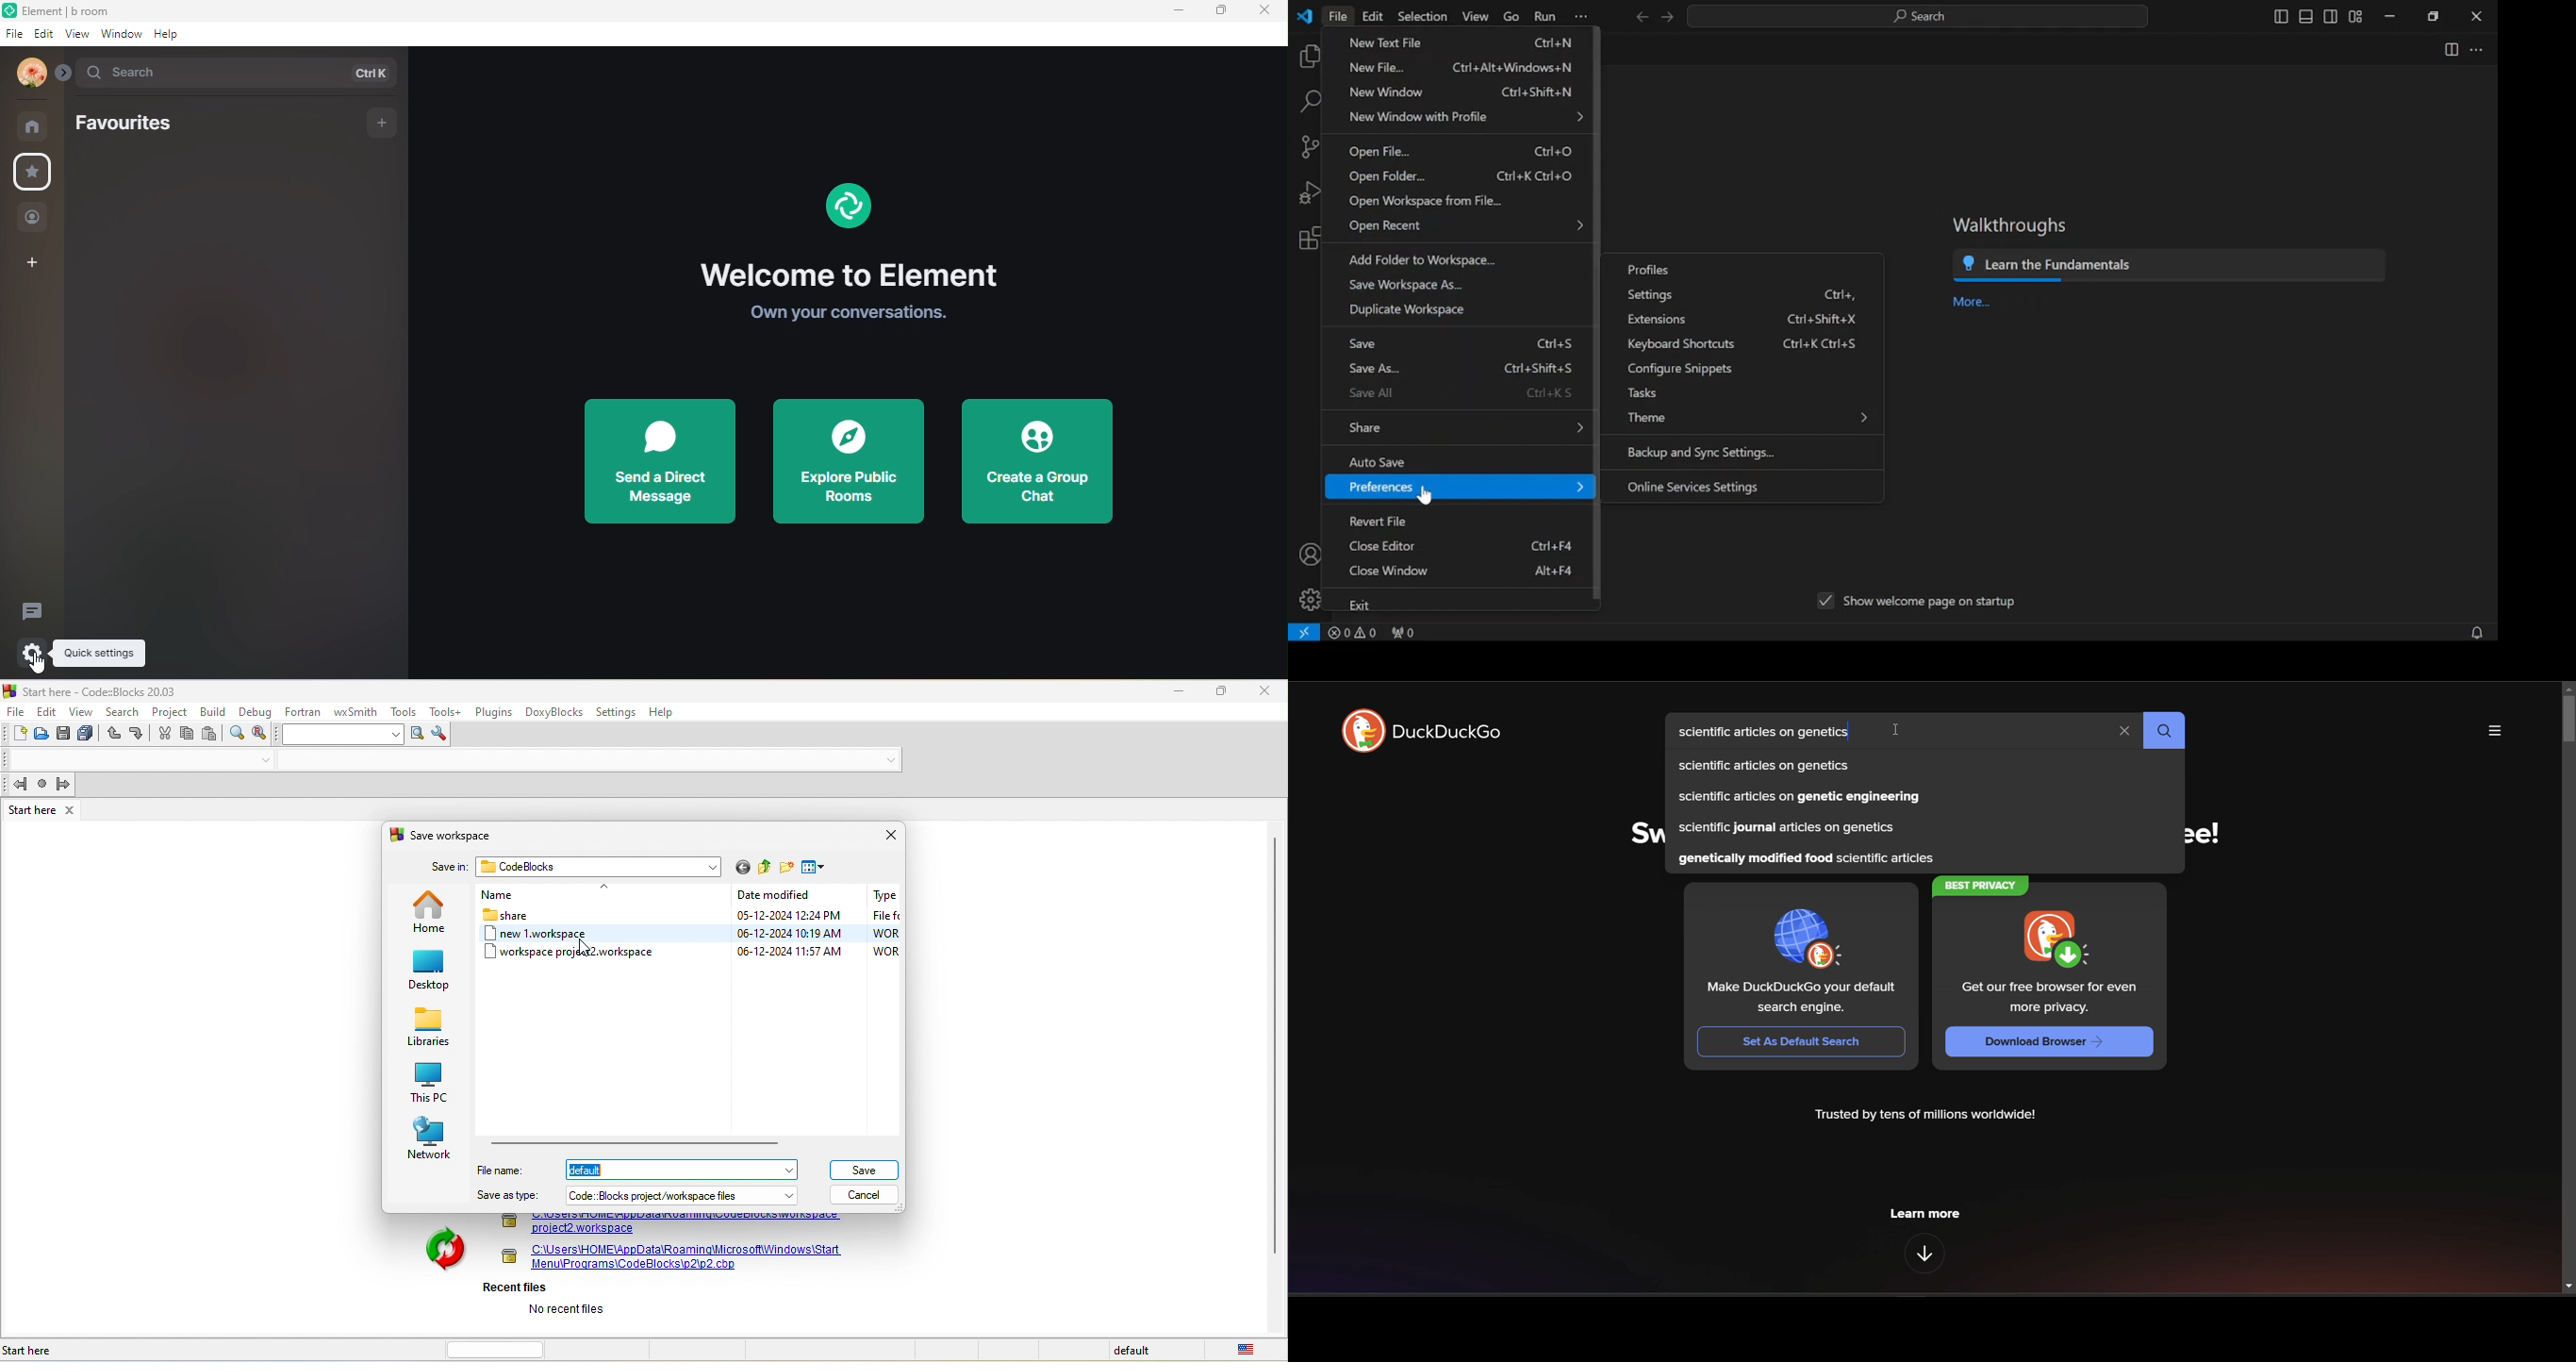  Describe the element at coordinates (2169, 734) in the screenshot. I see `search button` at that location.